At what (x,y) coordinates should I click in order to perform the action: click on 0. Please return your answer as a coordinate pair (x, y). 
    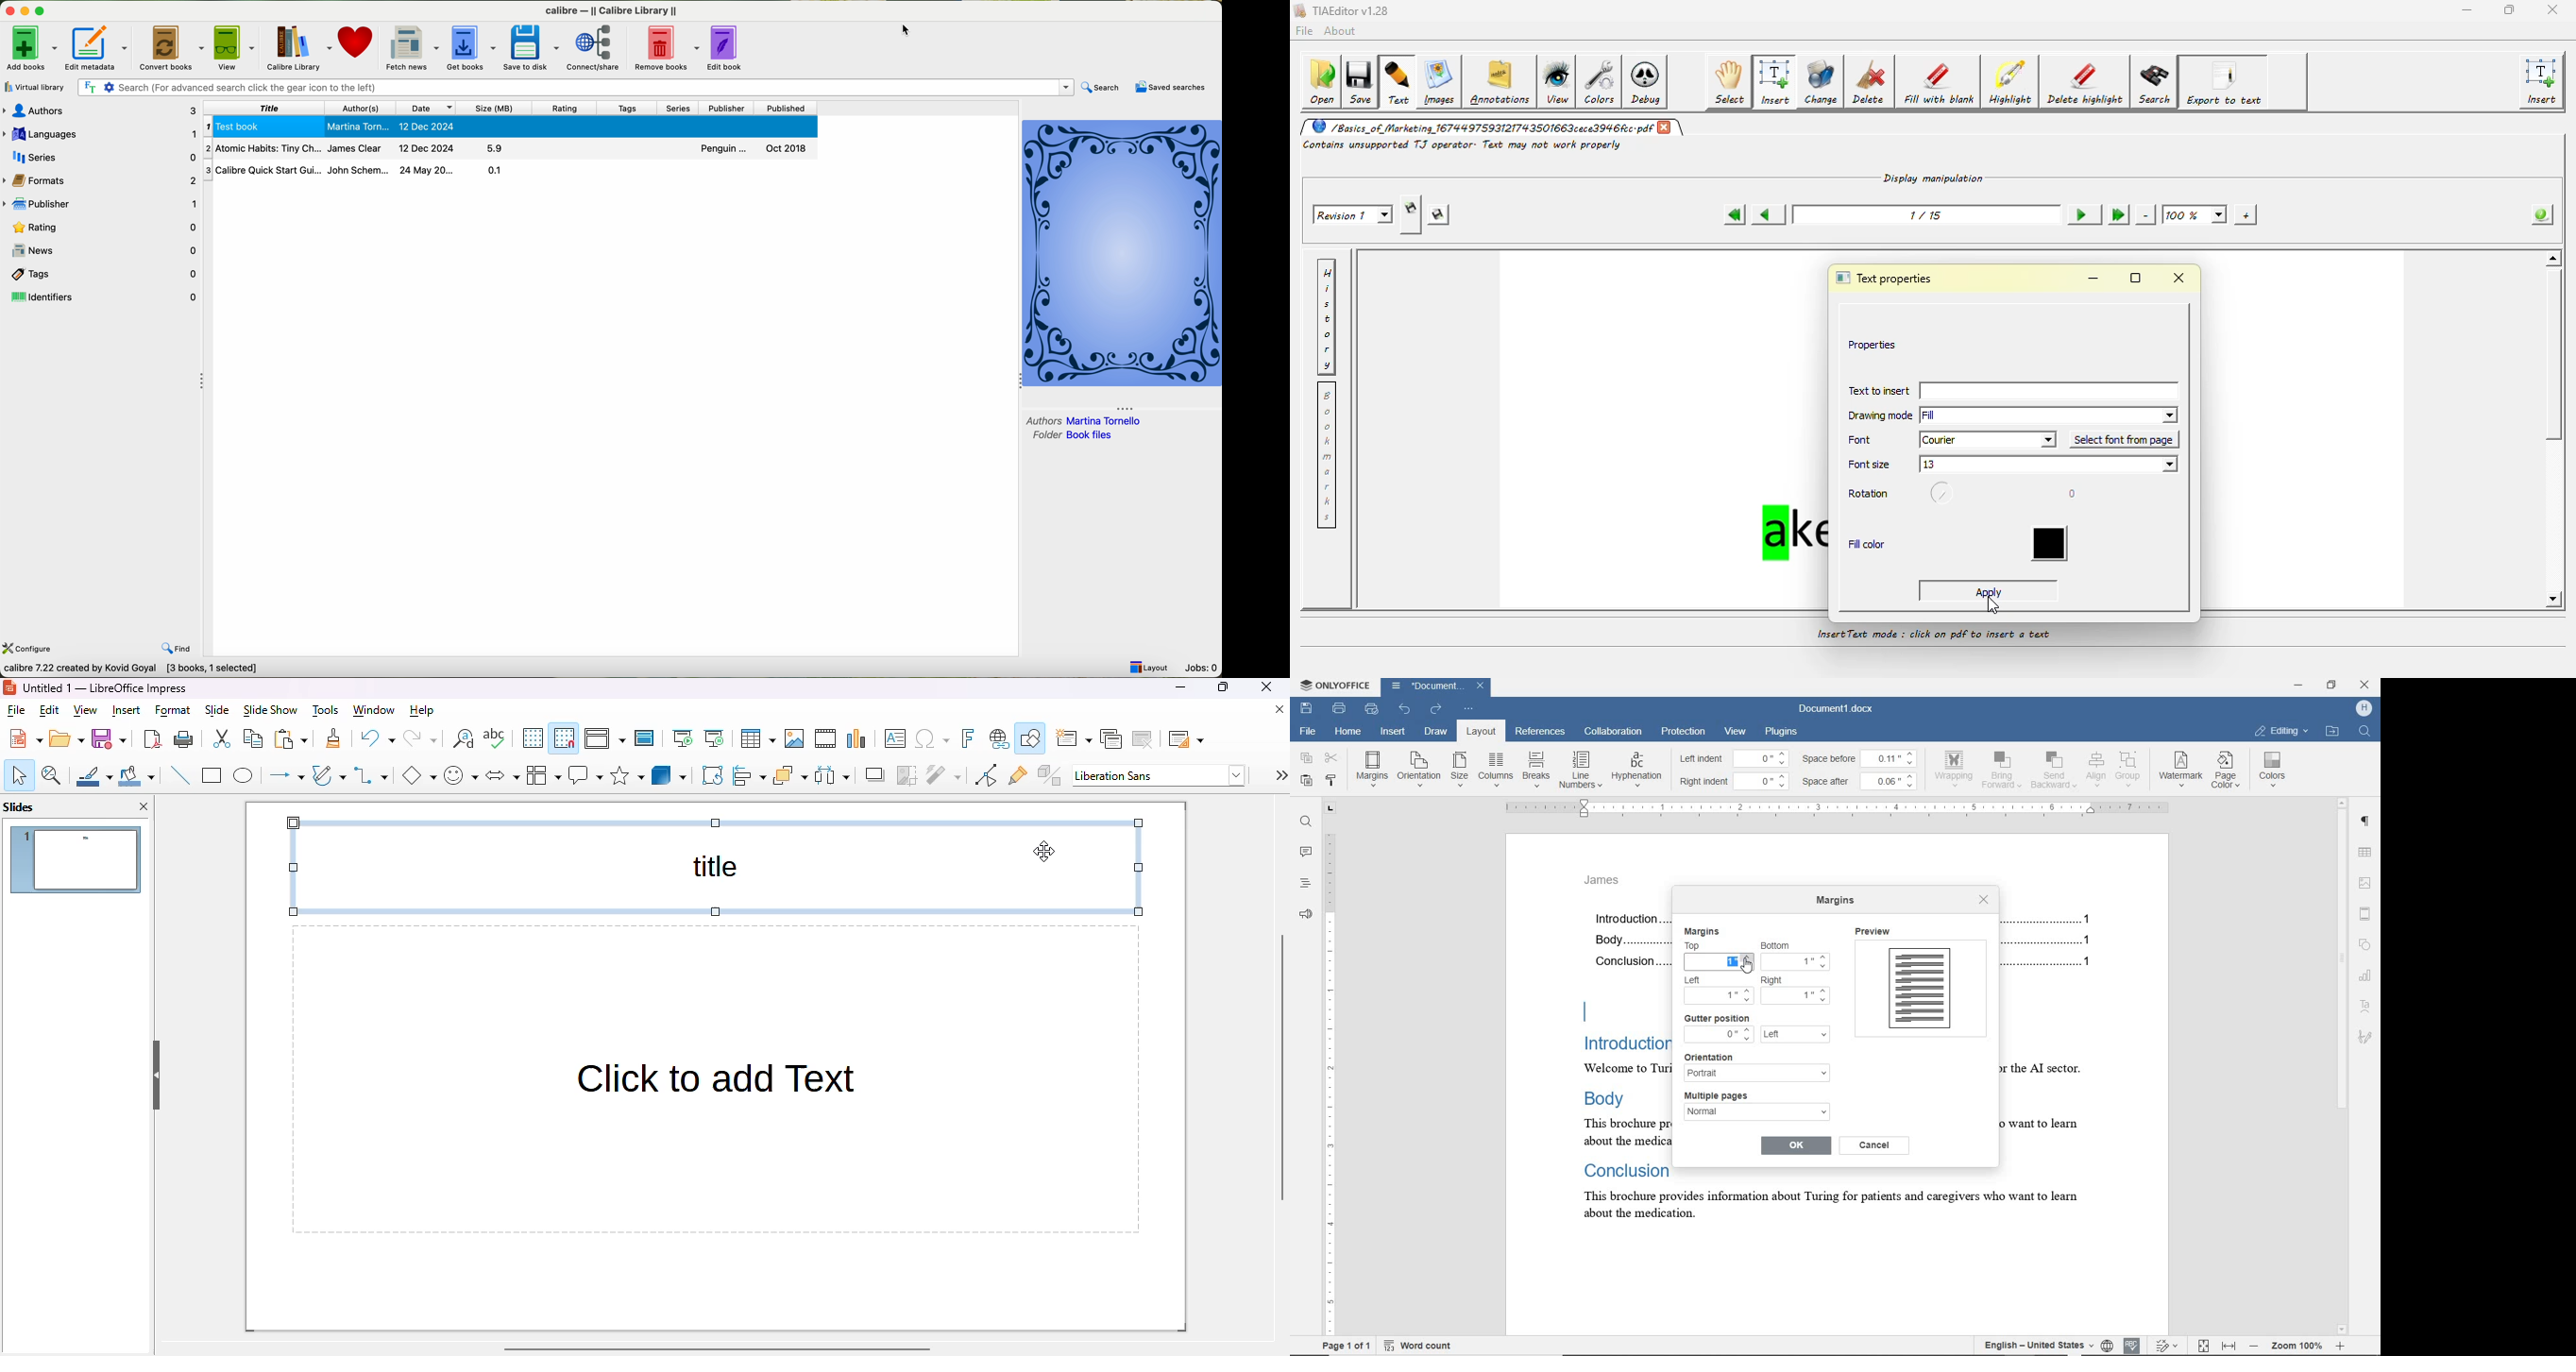
    Looking at the image, I should click on (1719, 1034).